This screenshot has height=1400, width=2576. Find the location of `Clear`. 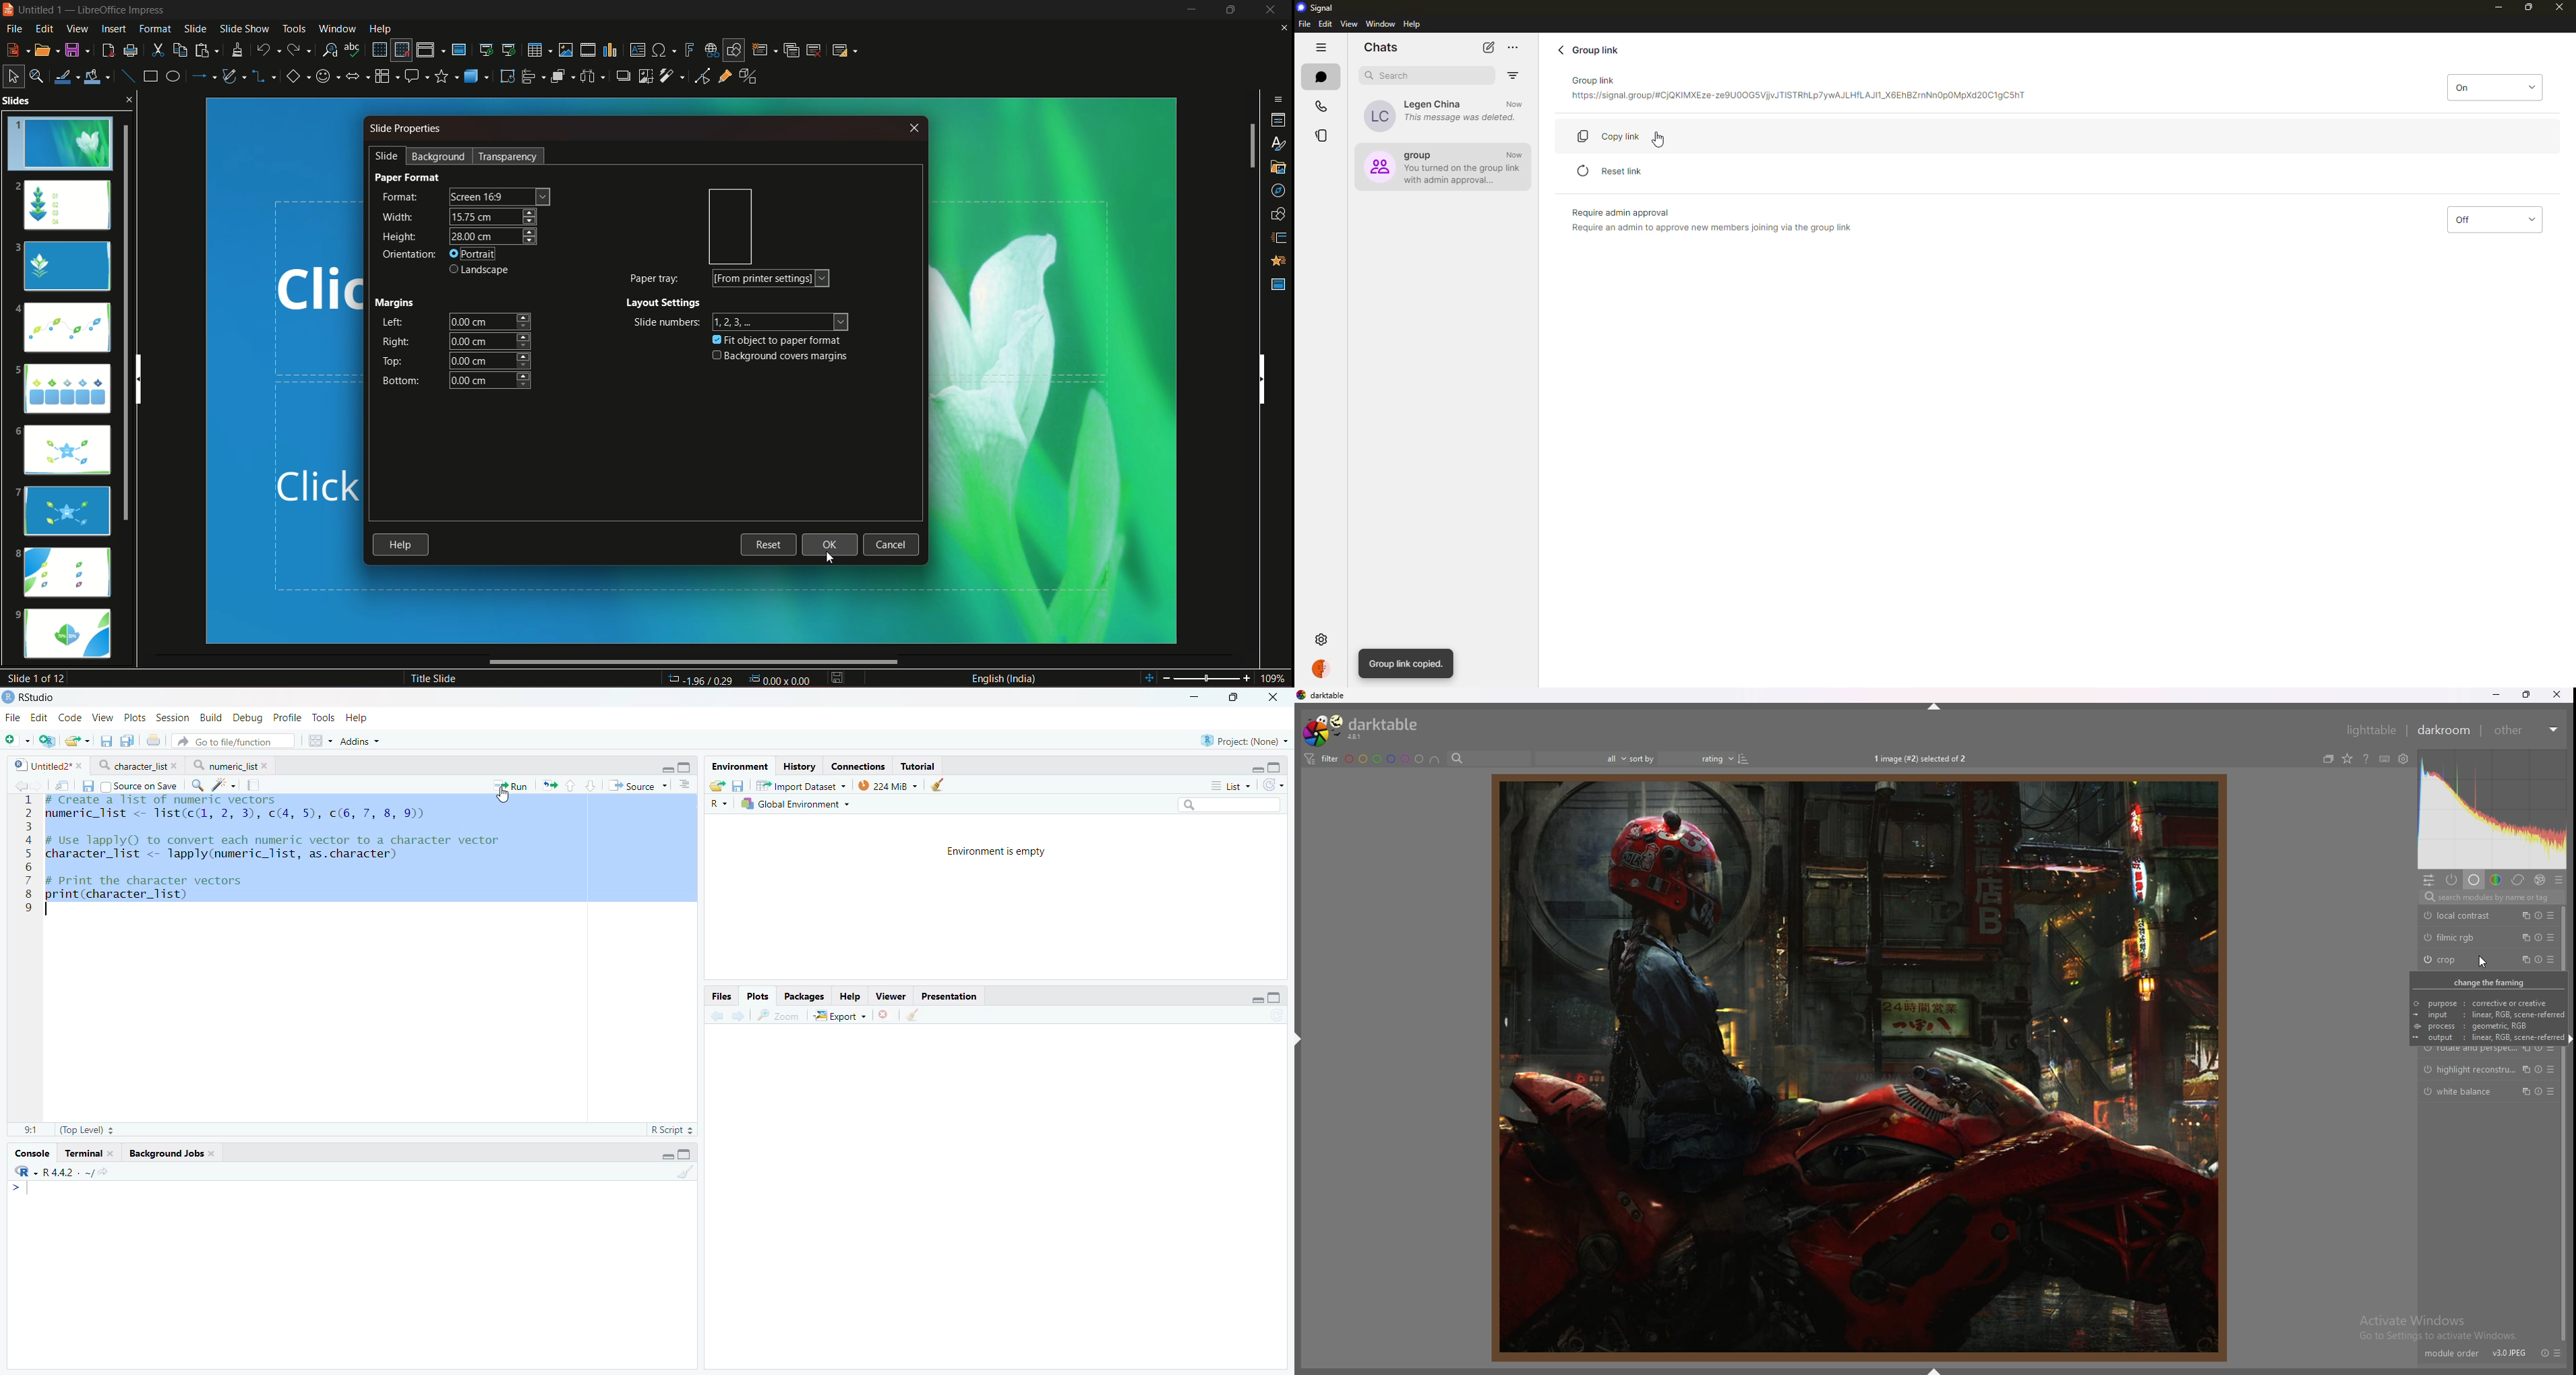

Clear is located at coordinates (917, 1015).